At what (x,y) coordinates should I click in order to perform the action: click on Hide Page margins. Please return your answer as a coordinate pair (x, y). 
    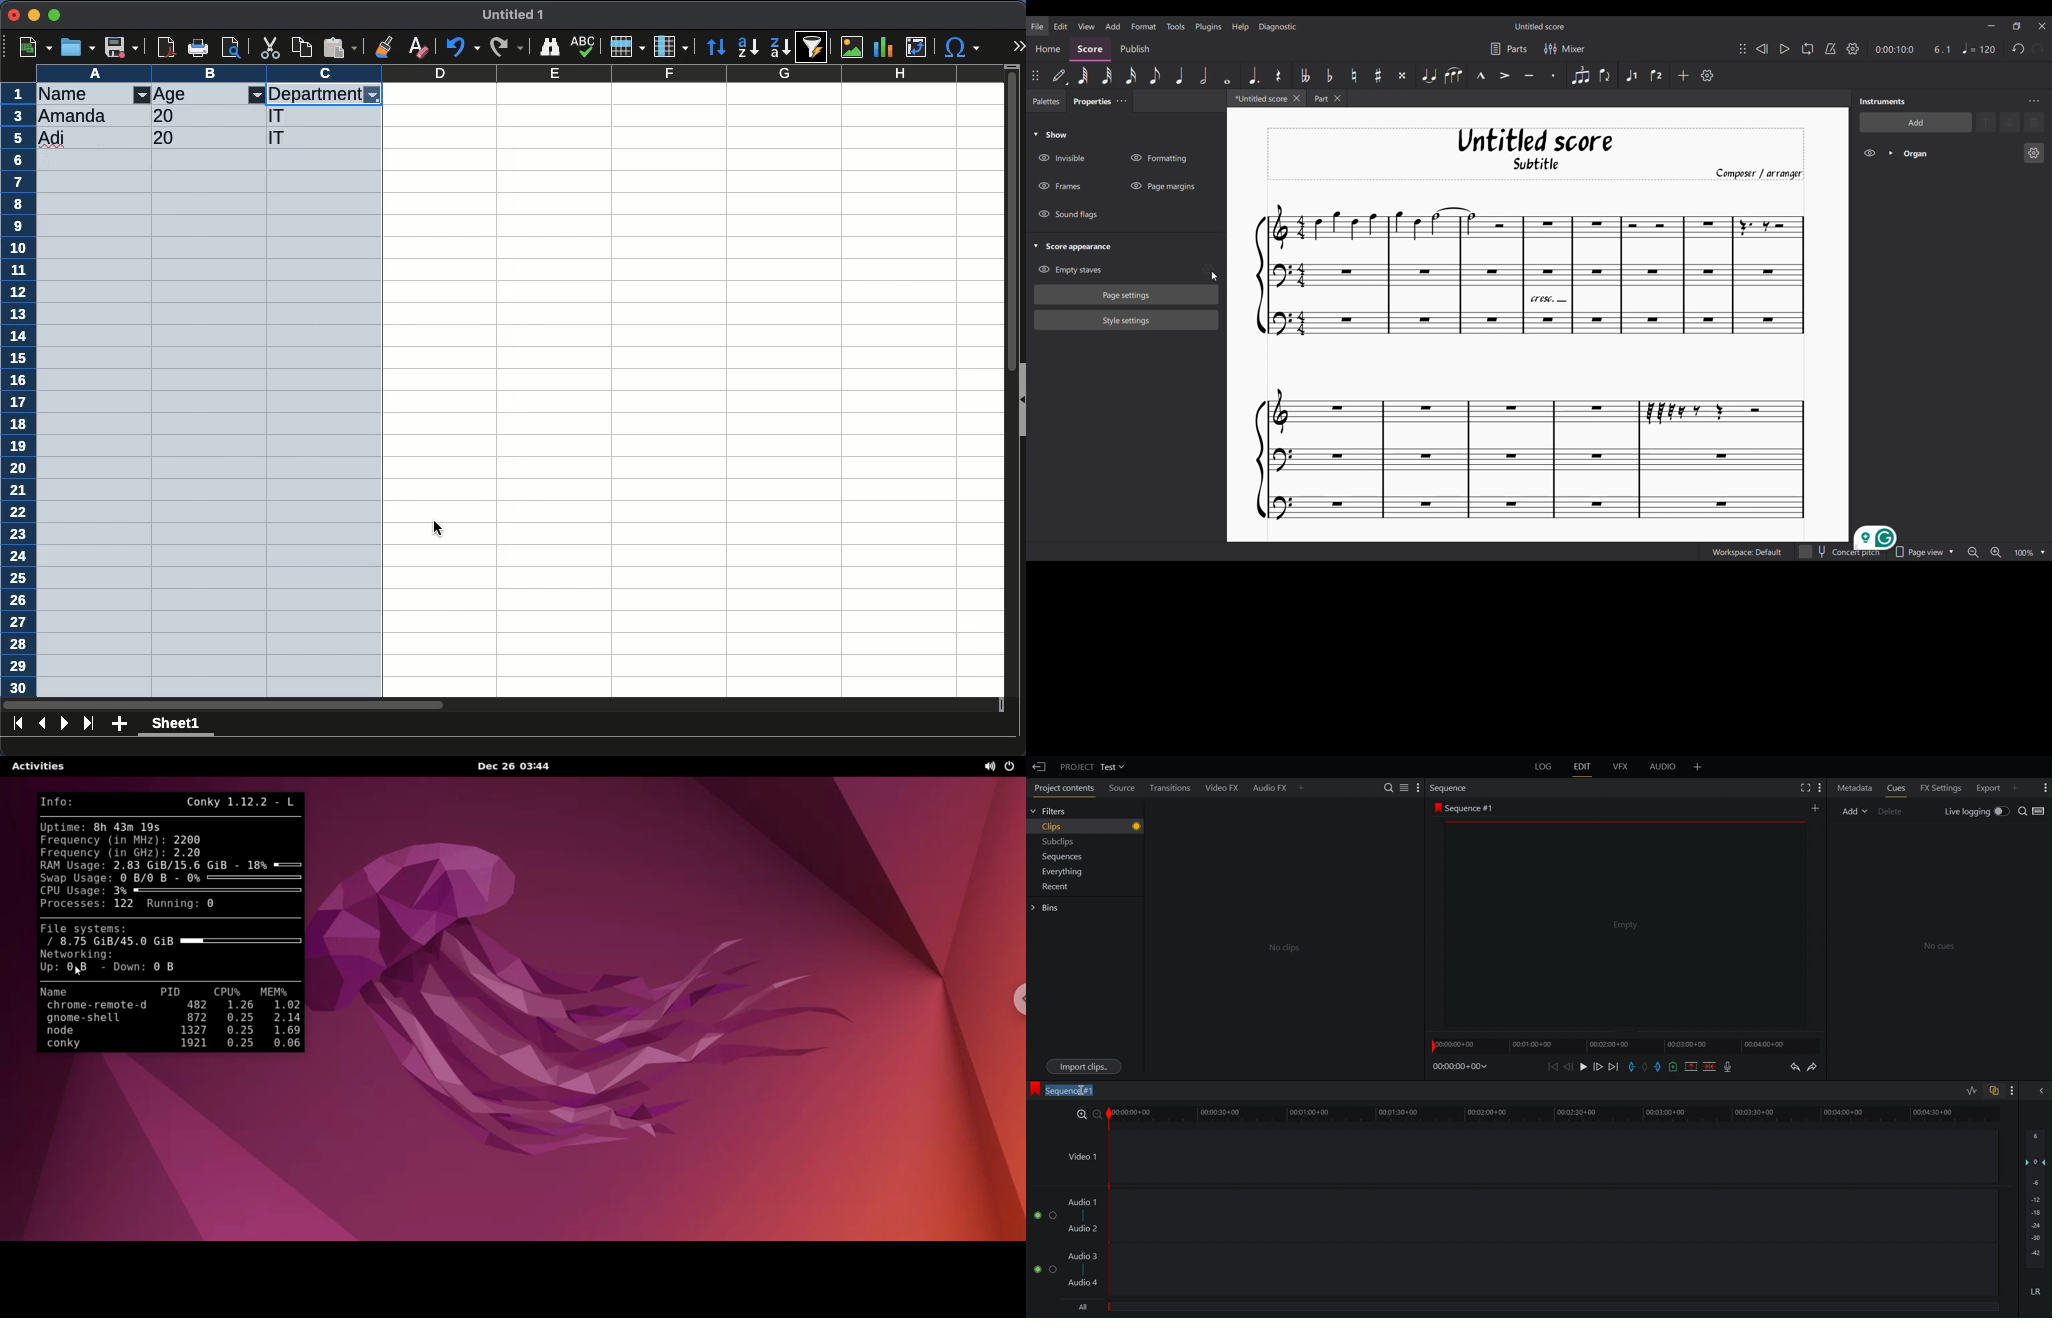
    Looking at the image, I should click on (1162, 186).